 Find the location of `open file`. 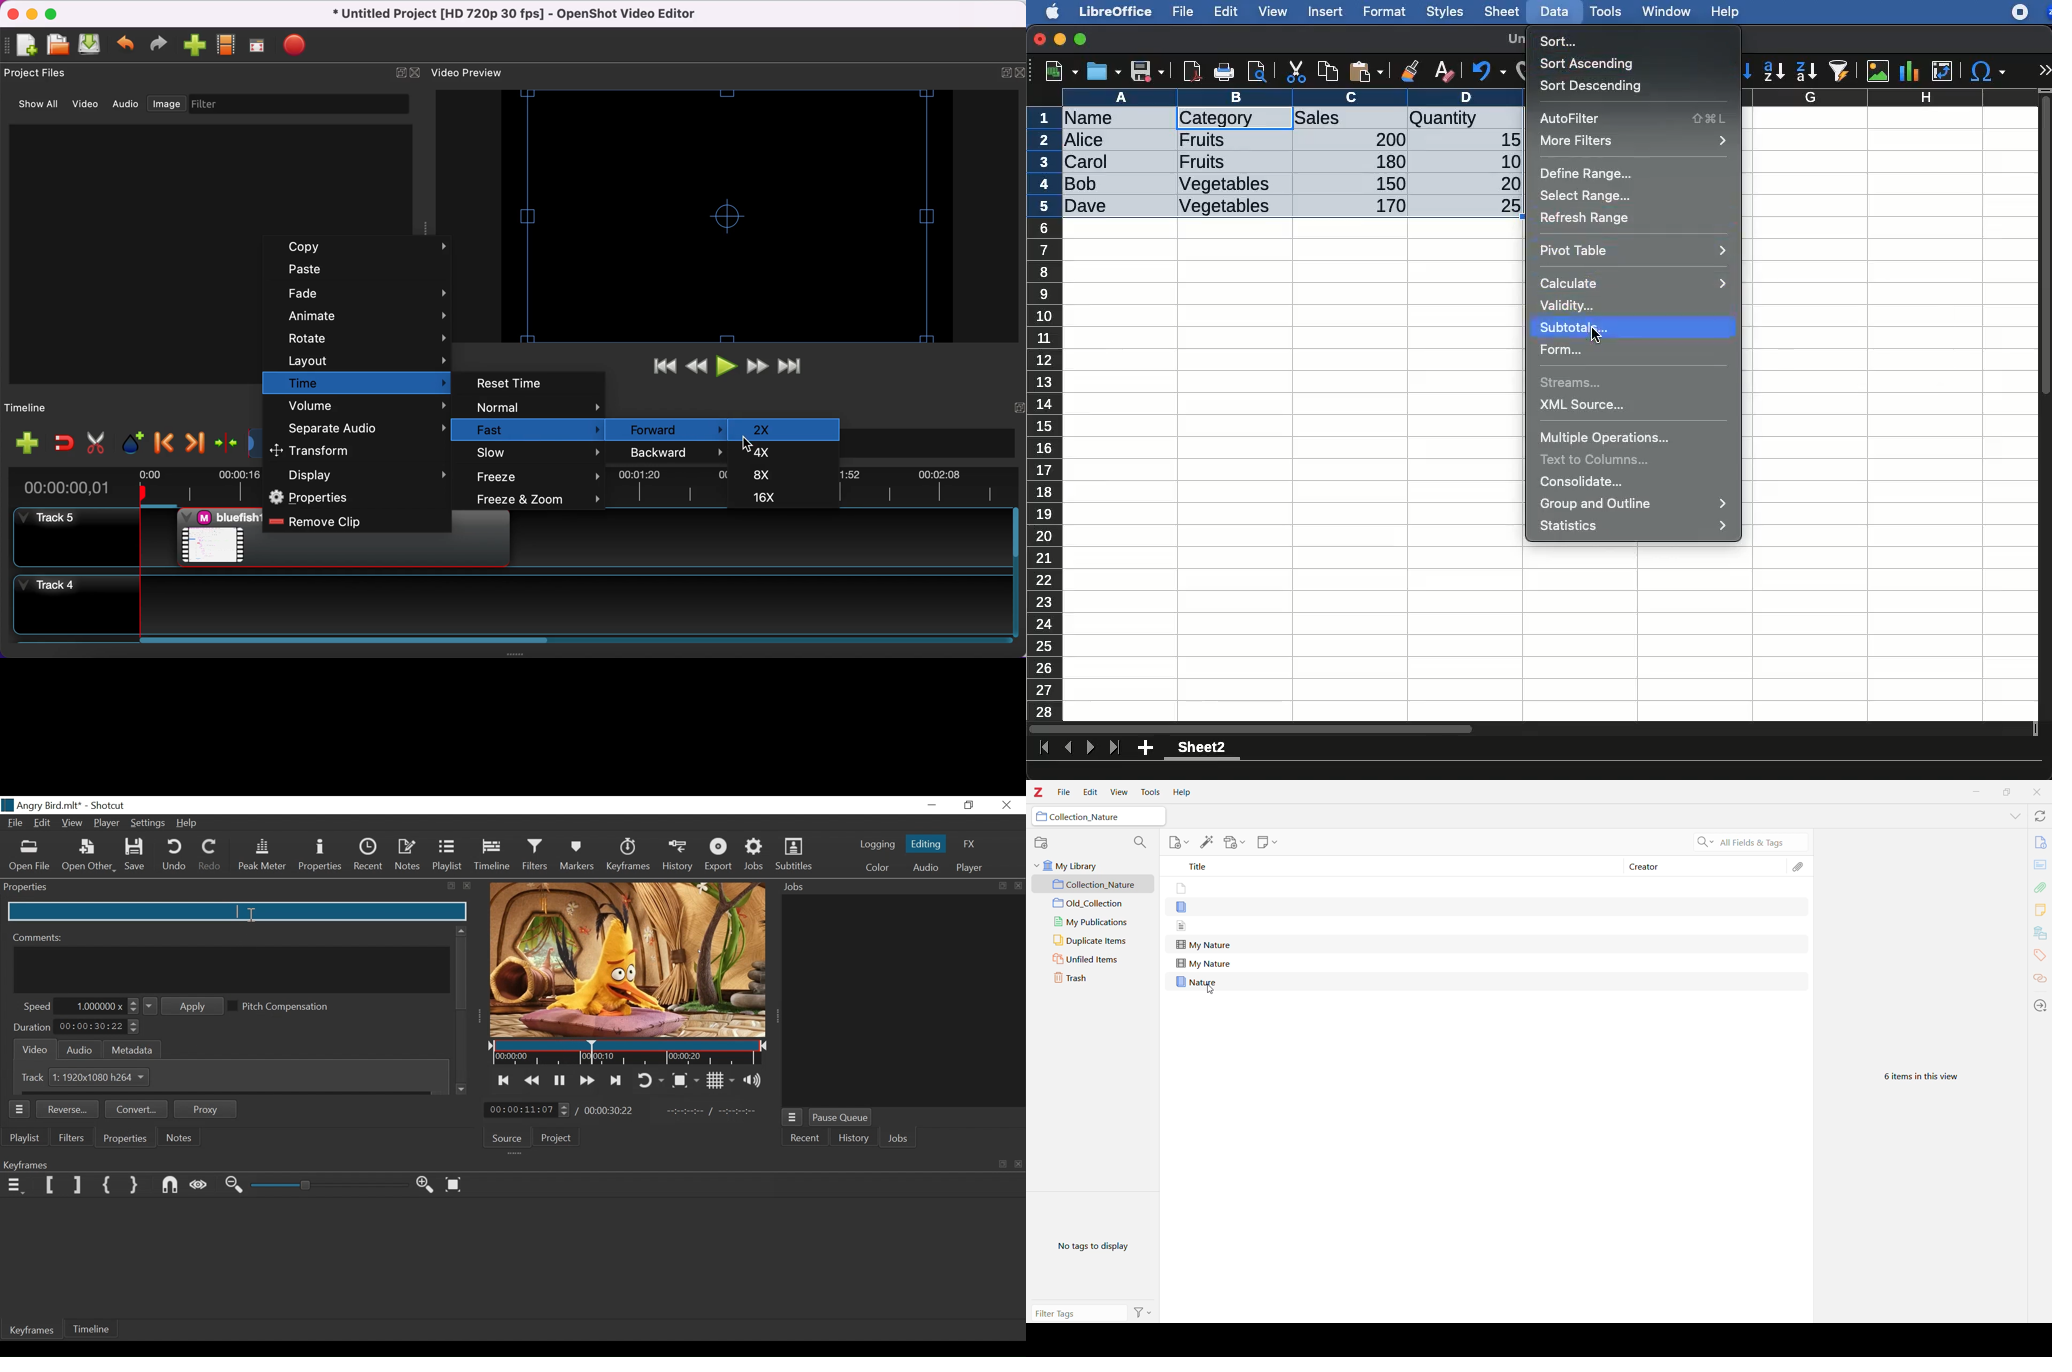

open file is located at coordinates (59, 45).